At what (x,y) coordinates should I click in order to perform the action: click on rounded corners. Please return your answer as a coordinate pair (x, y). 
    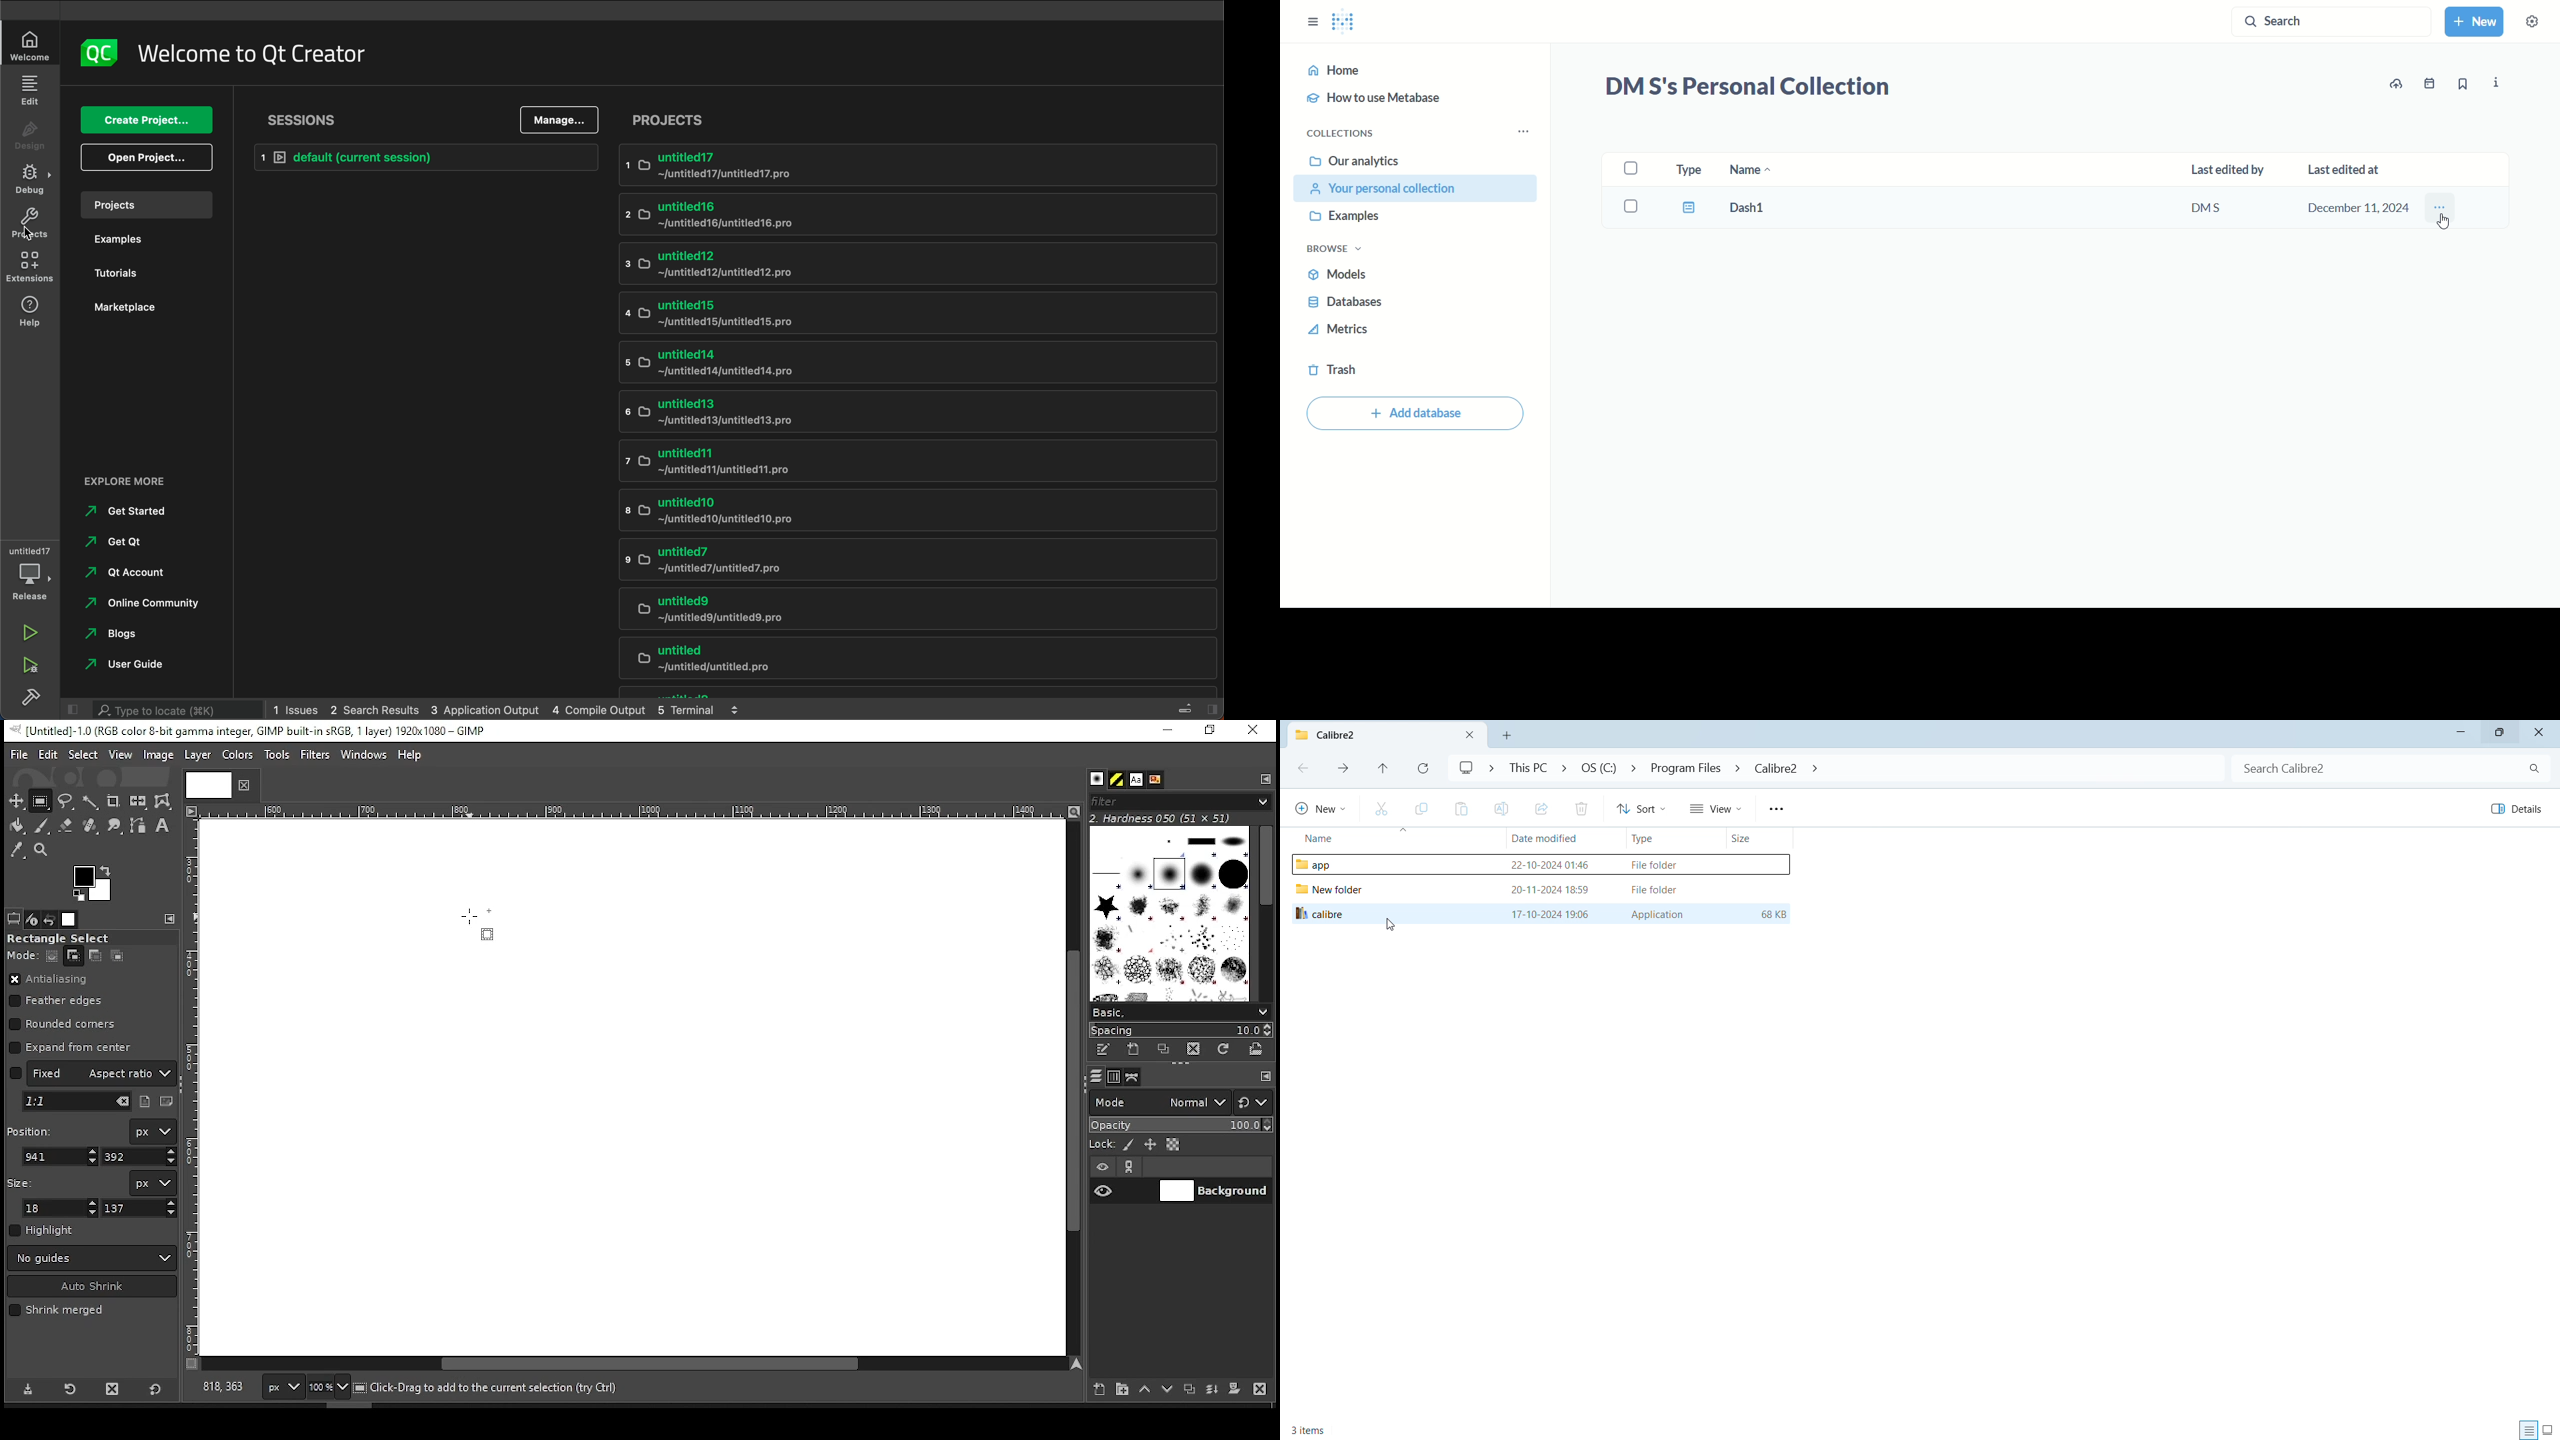
    Looking at the image, I should click on (65, 1024).